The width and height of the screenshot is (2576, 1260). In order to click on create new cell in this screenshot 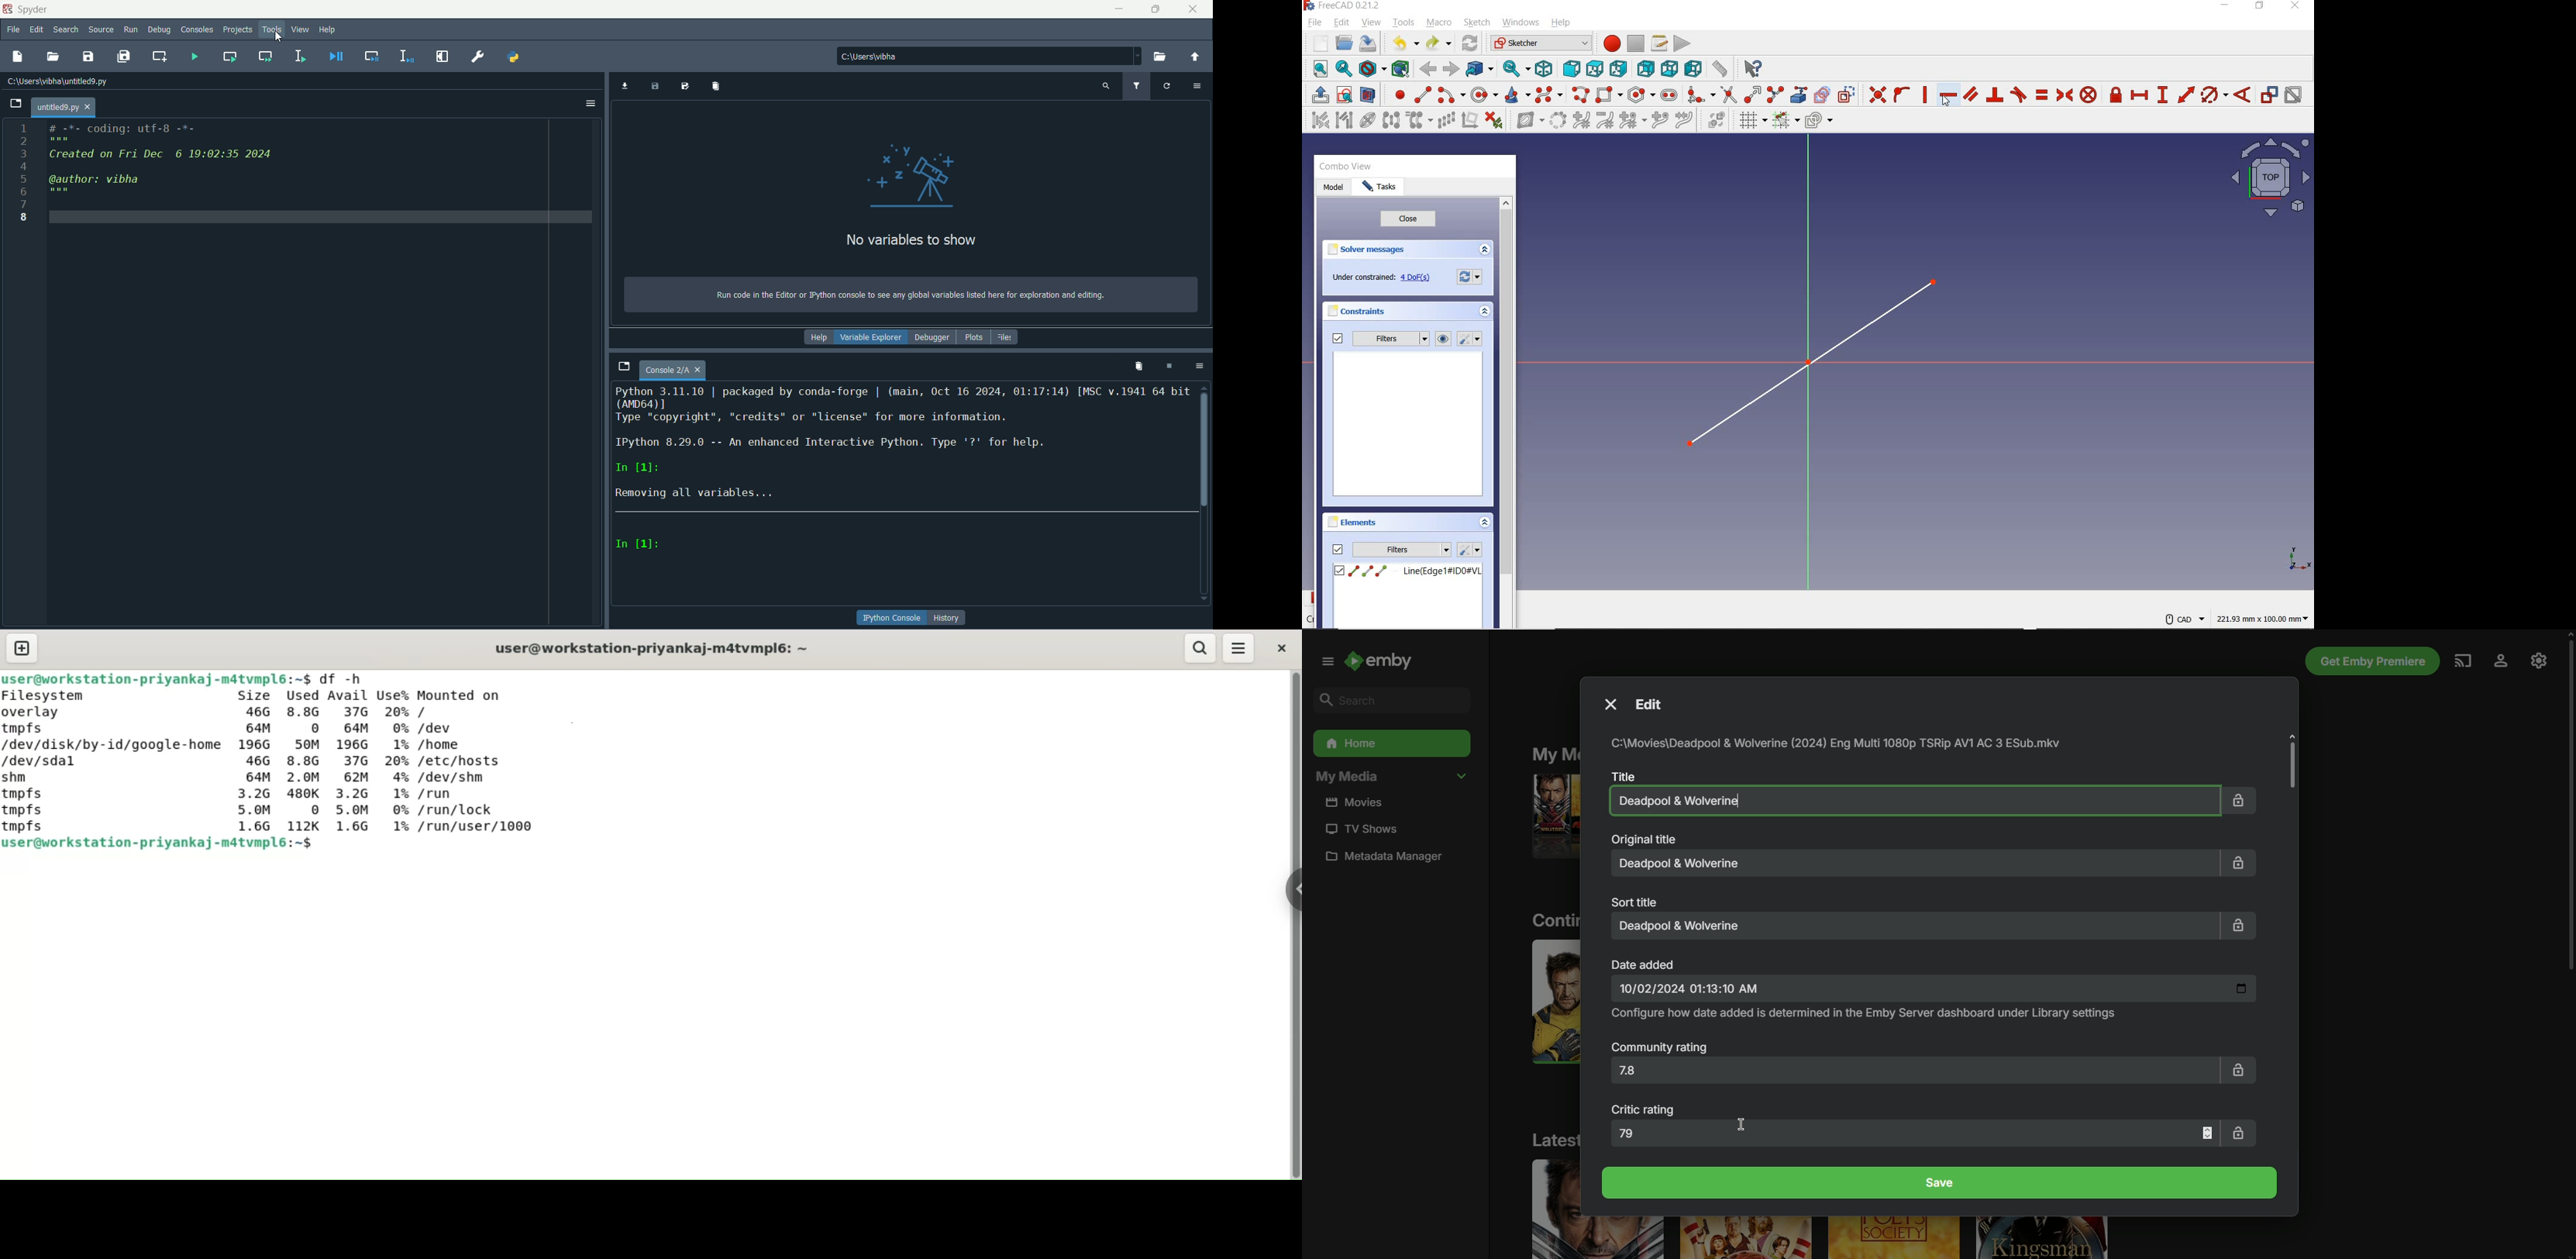, I will do `click(160, 56)`.